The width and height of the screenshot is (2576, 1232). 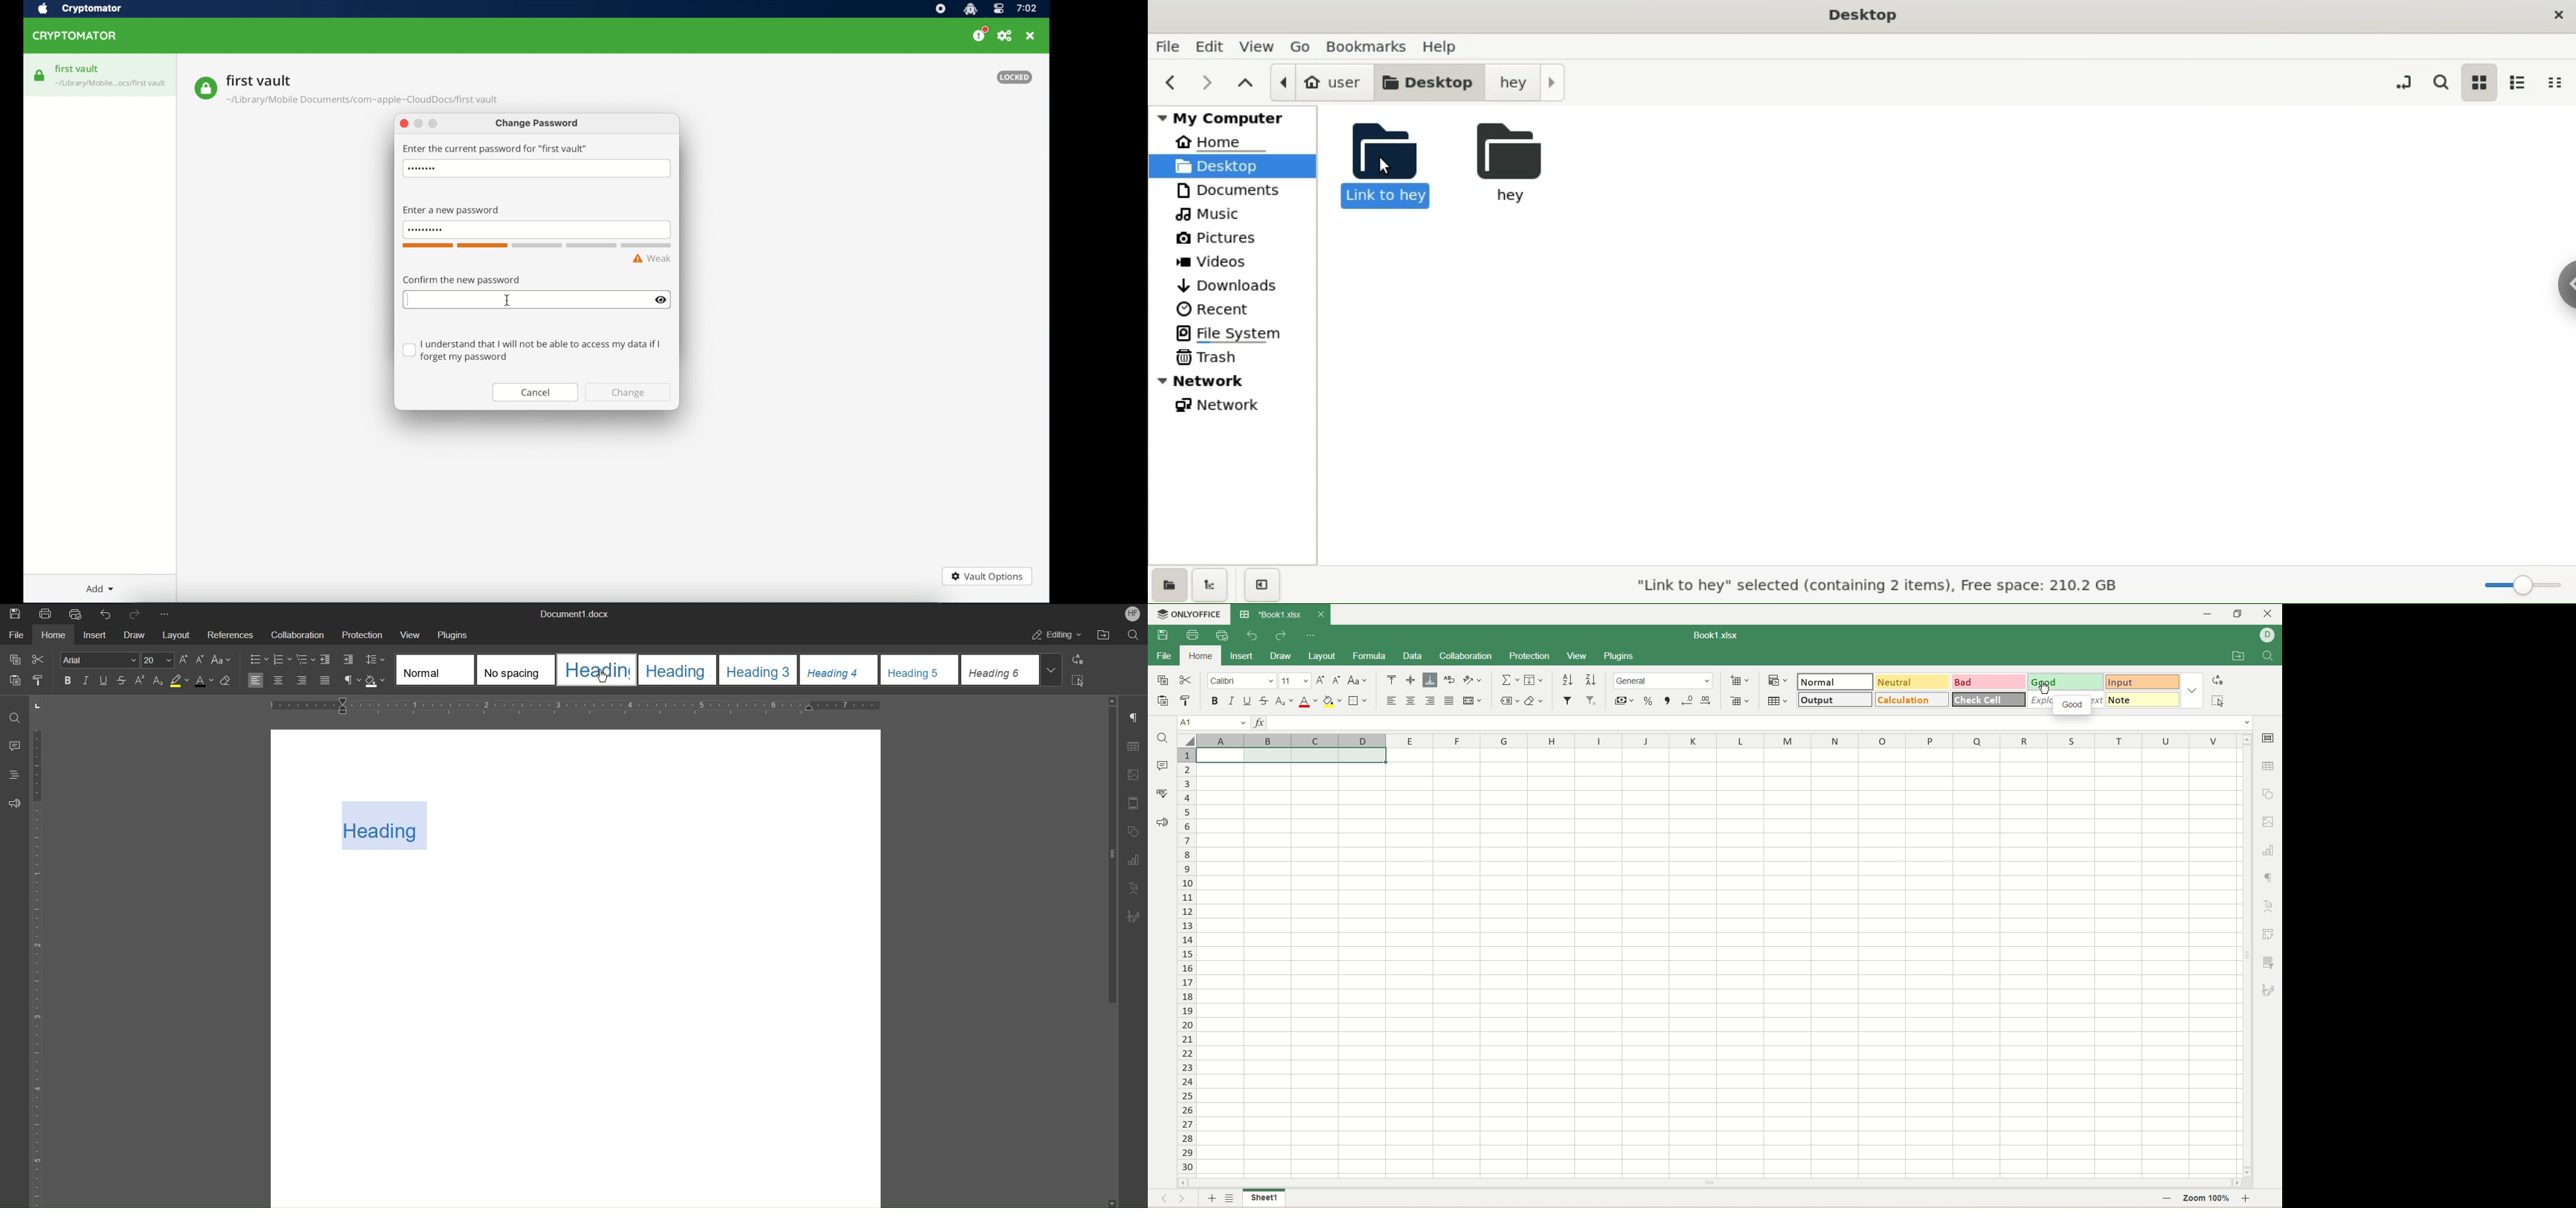 What do you see at coordinates (1134, 748) in the screenshot?
I see `Table` at bounding box center [1134, 748].